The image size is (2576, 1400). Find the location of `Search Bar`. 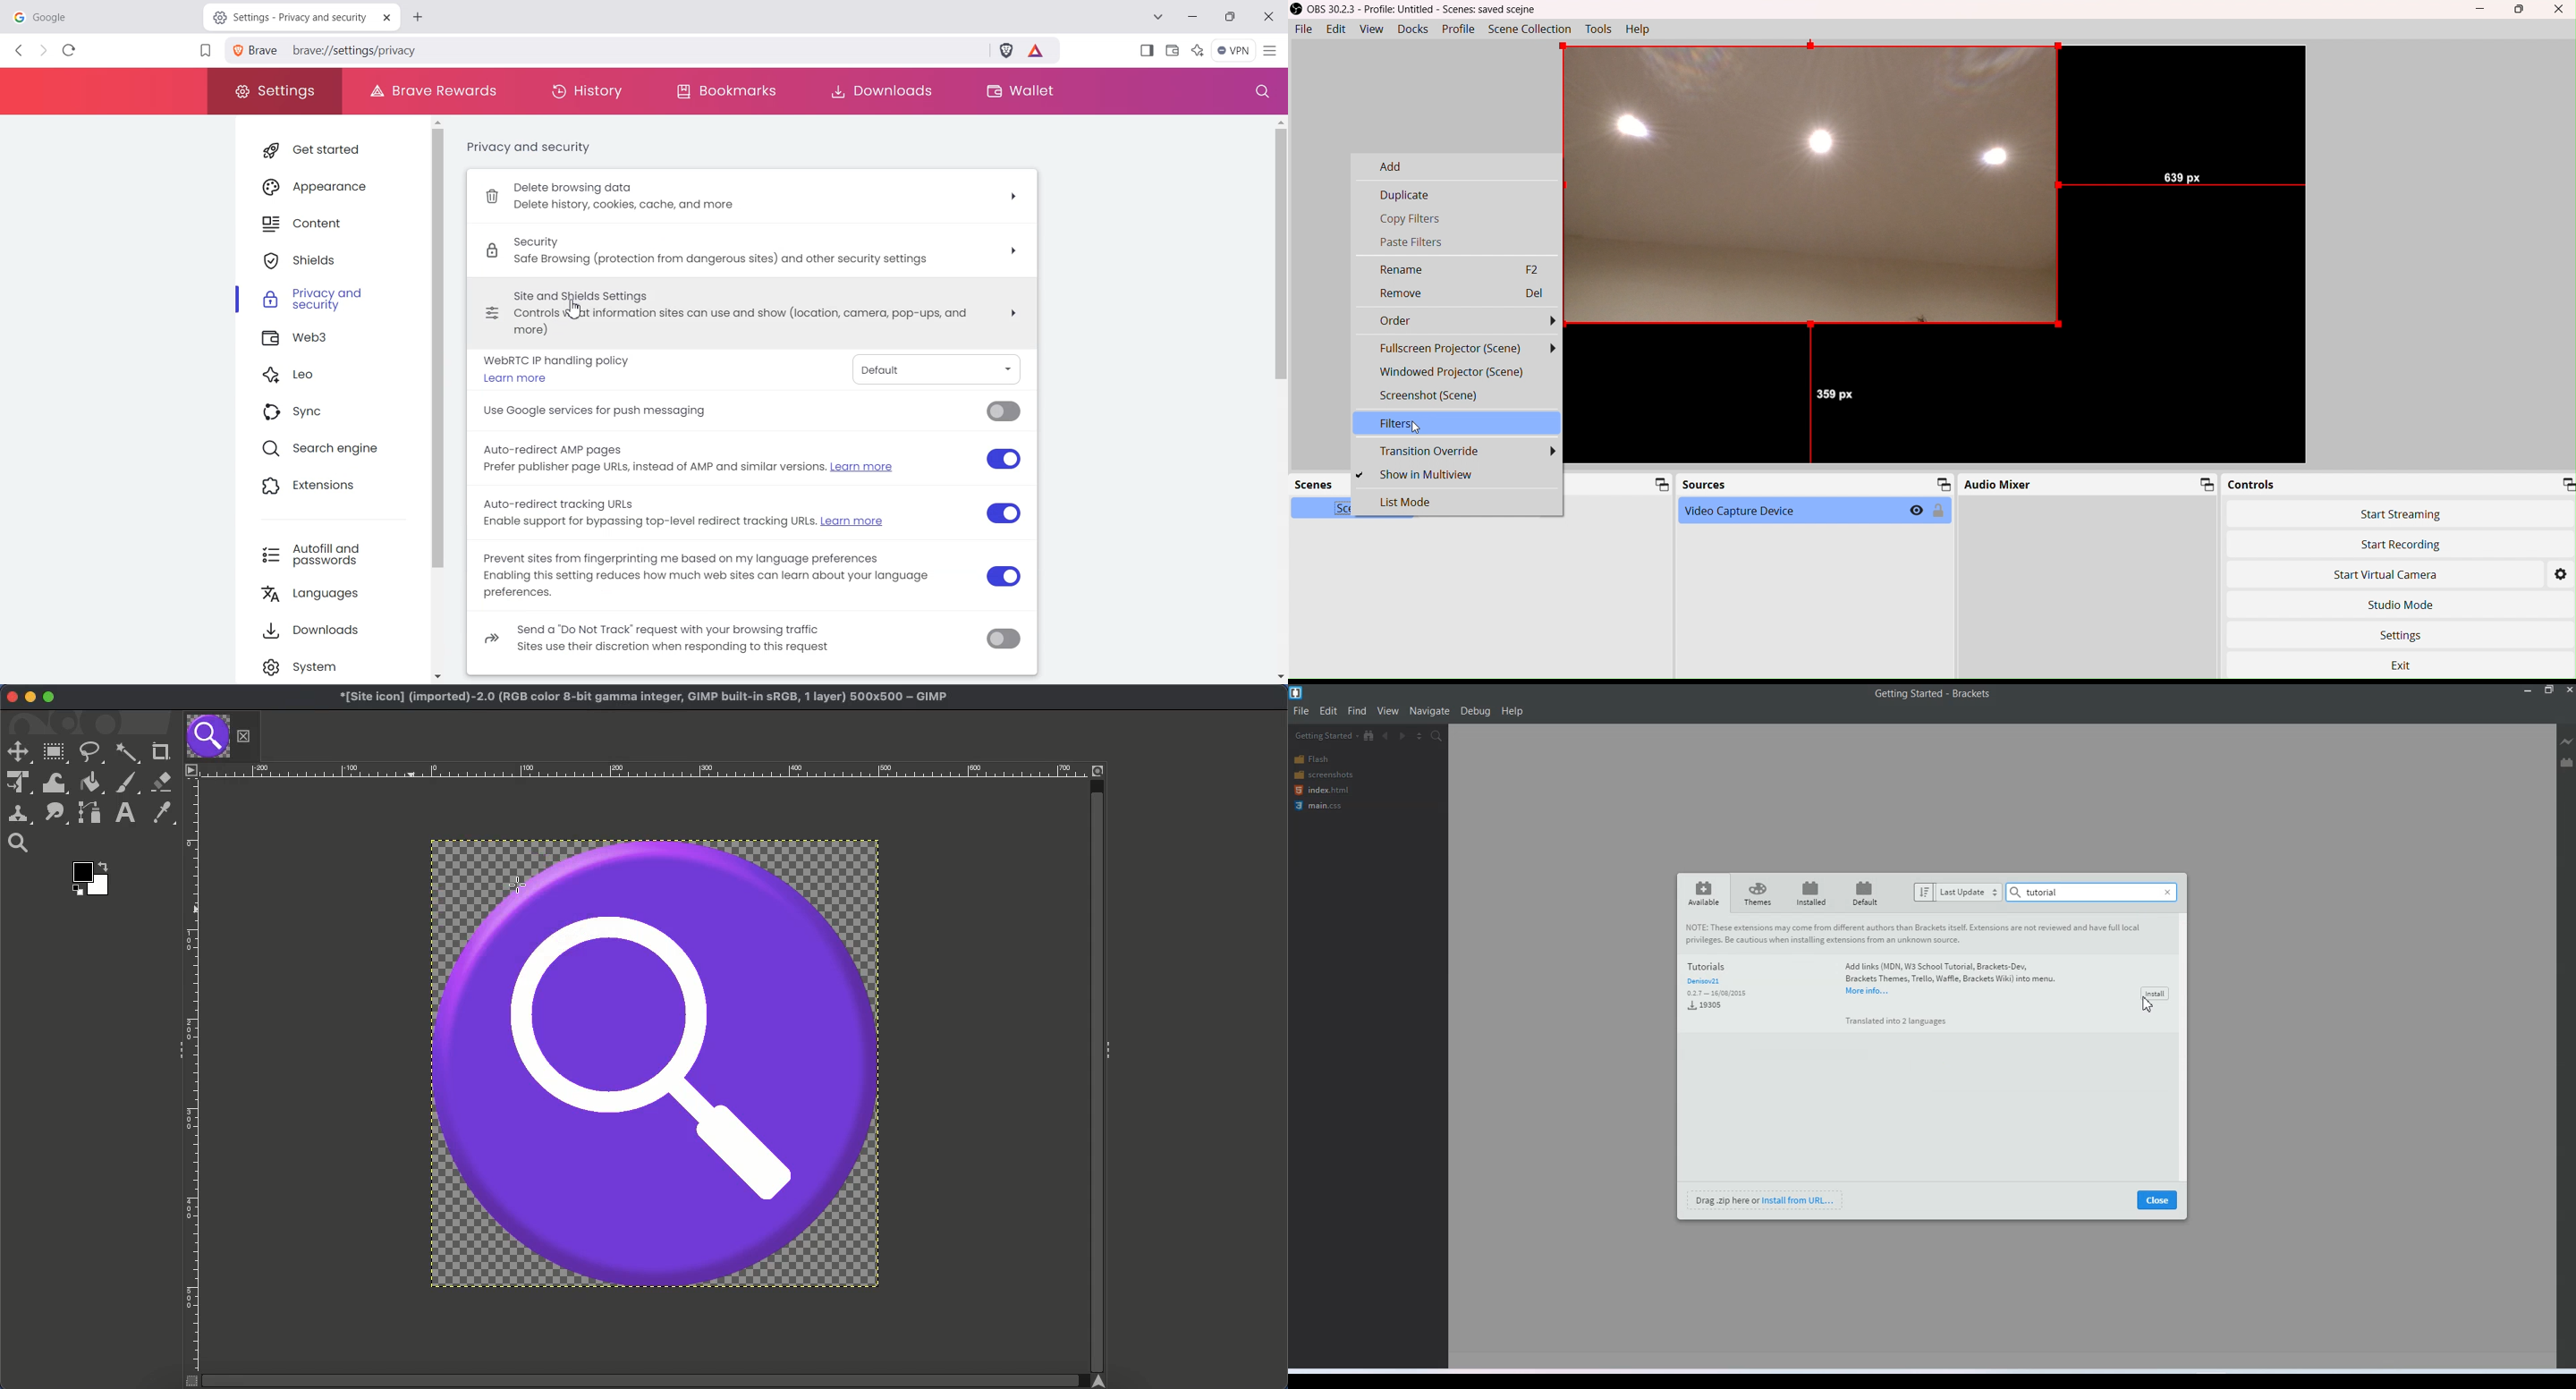

Search Bar is located at coordinates (2092, 892).